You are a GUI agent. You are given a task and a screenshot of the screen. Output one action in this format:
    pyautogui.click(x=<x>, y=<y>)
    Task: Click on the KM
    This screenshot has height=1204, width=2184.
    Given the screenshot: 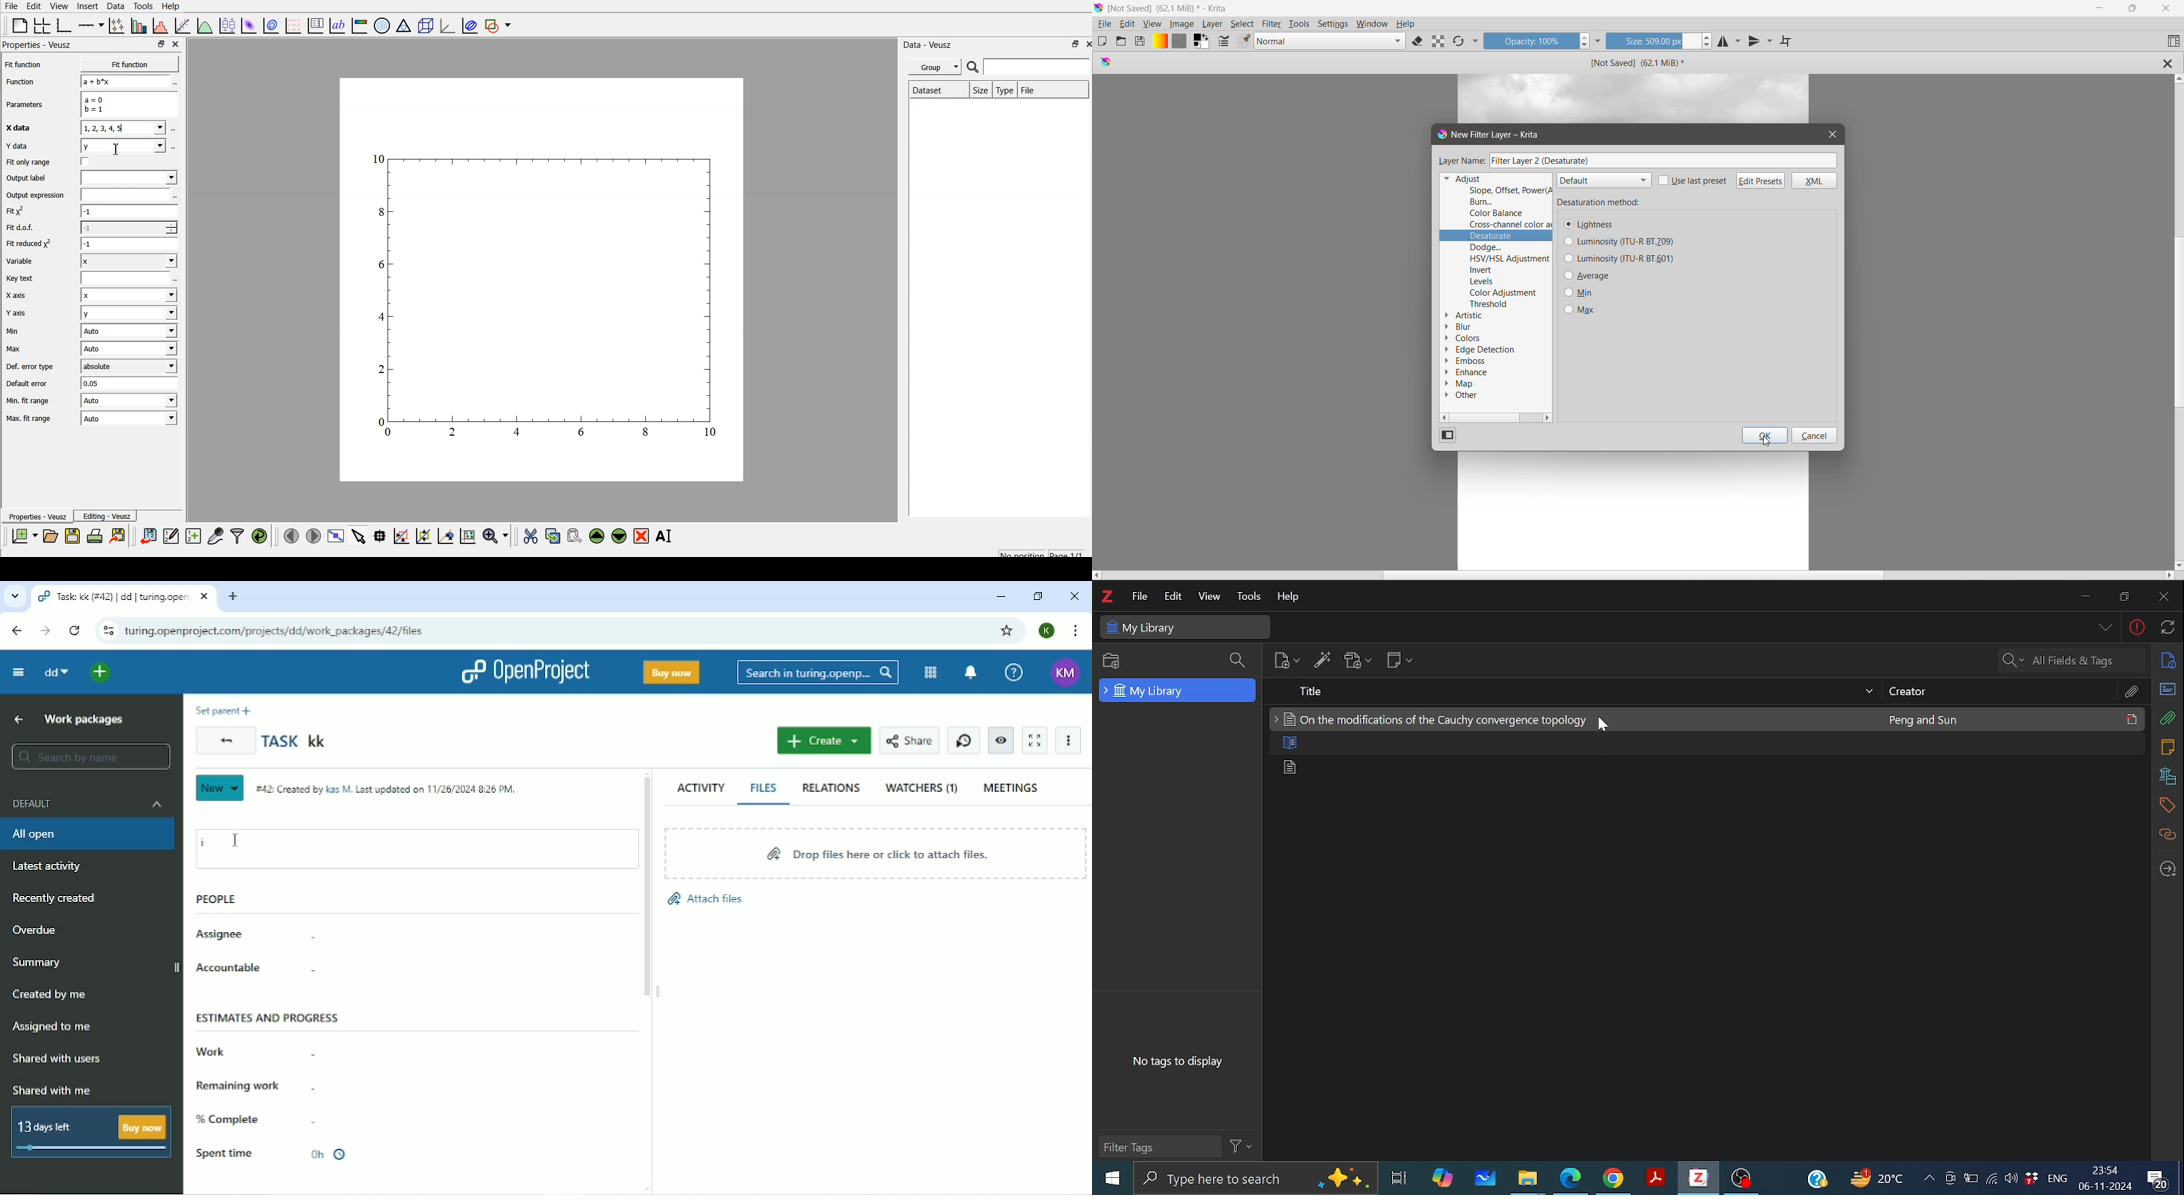 What is the action you would take?
    pyautogui.click(x=1063, y=672)
    